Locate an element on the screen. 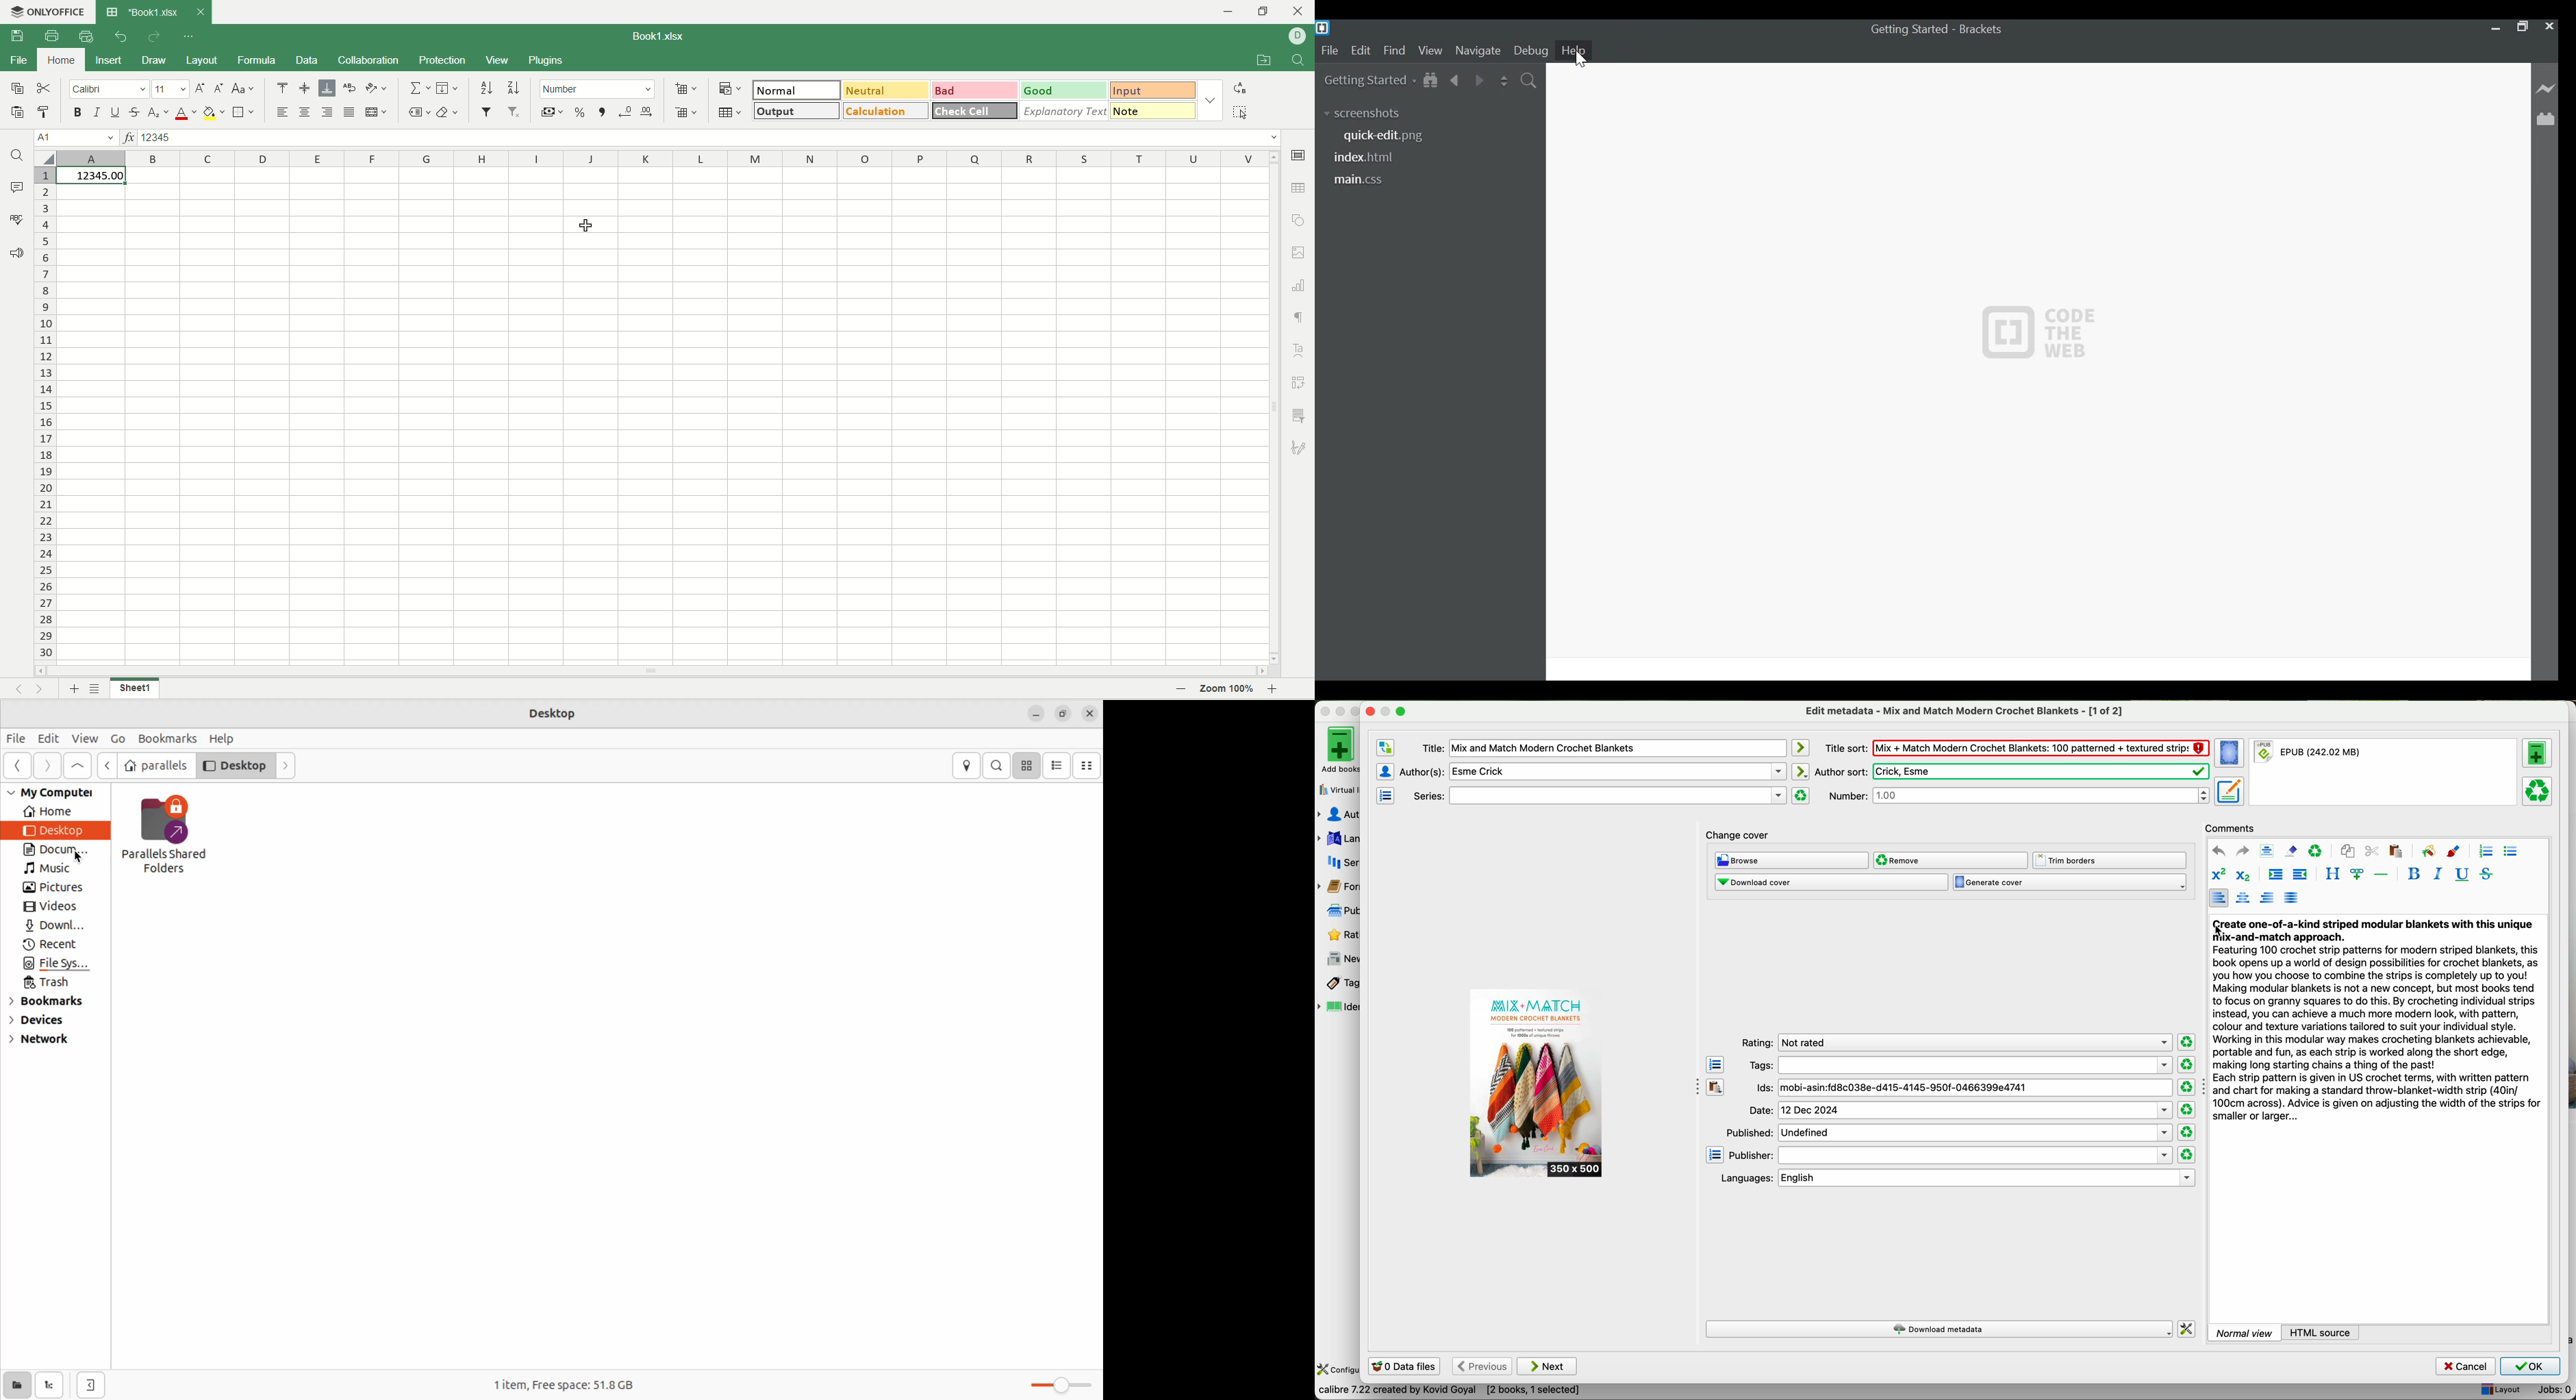 The image size is (2576, 1400). tags is located at coordinates (1338, 984).